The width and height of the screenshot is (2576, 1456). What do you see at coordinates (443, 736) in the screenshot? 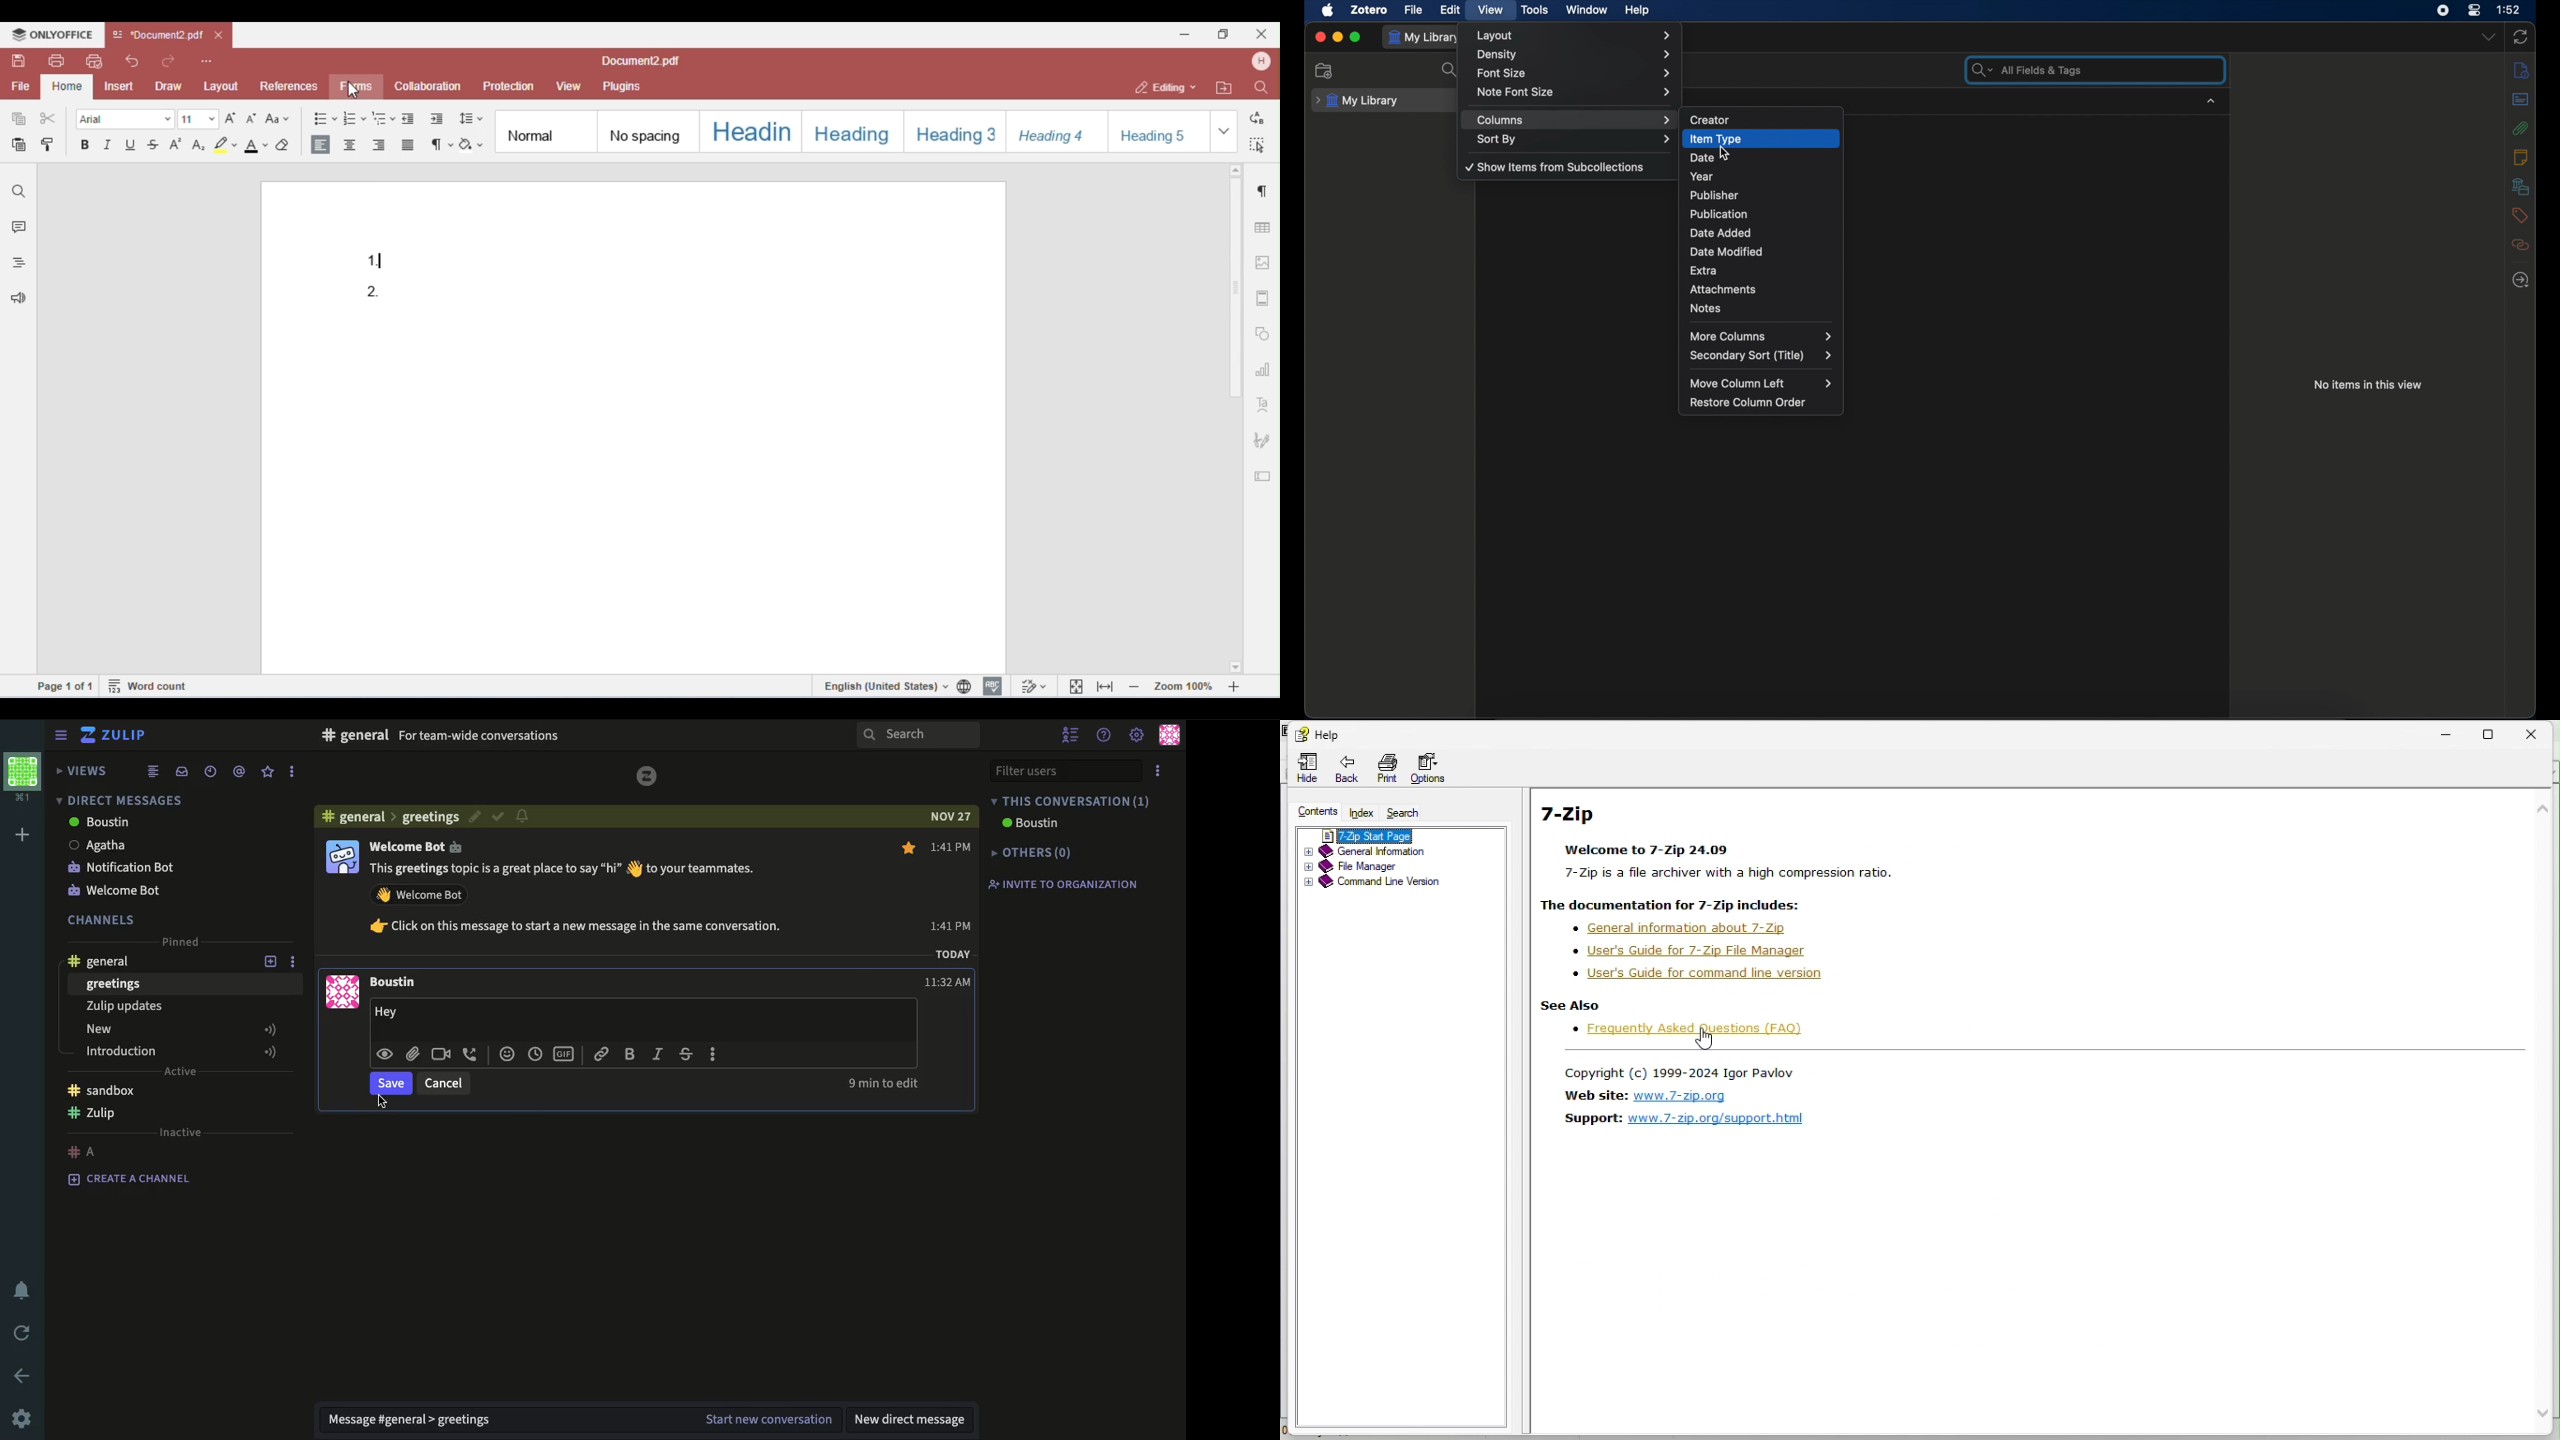
I see `general For team-wide conversations` at bounding box center [443, 736].